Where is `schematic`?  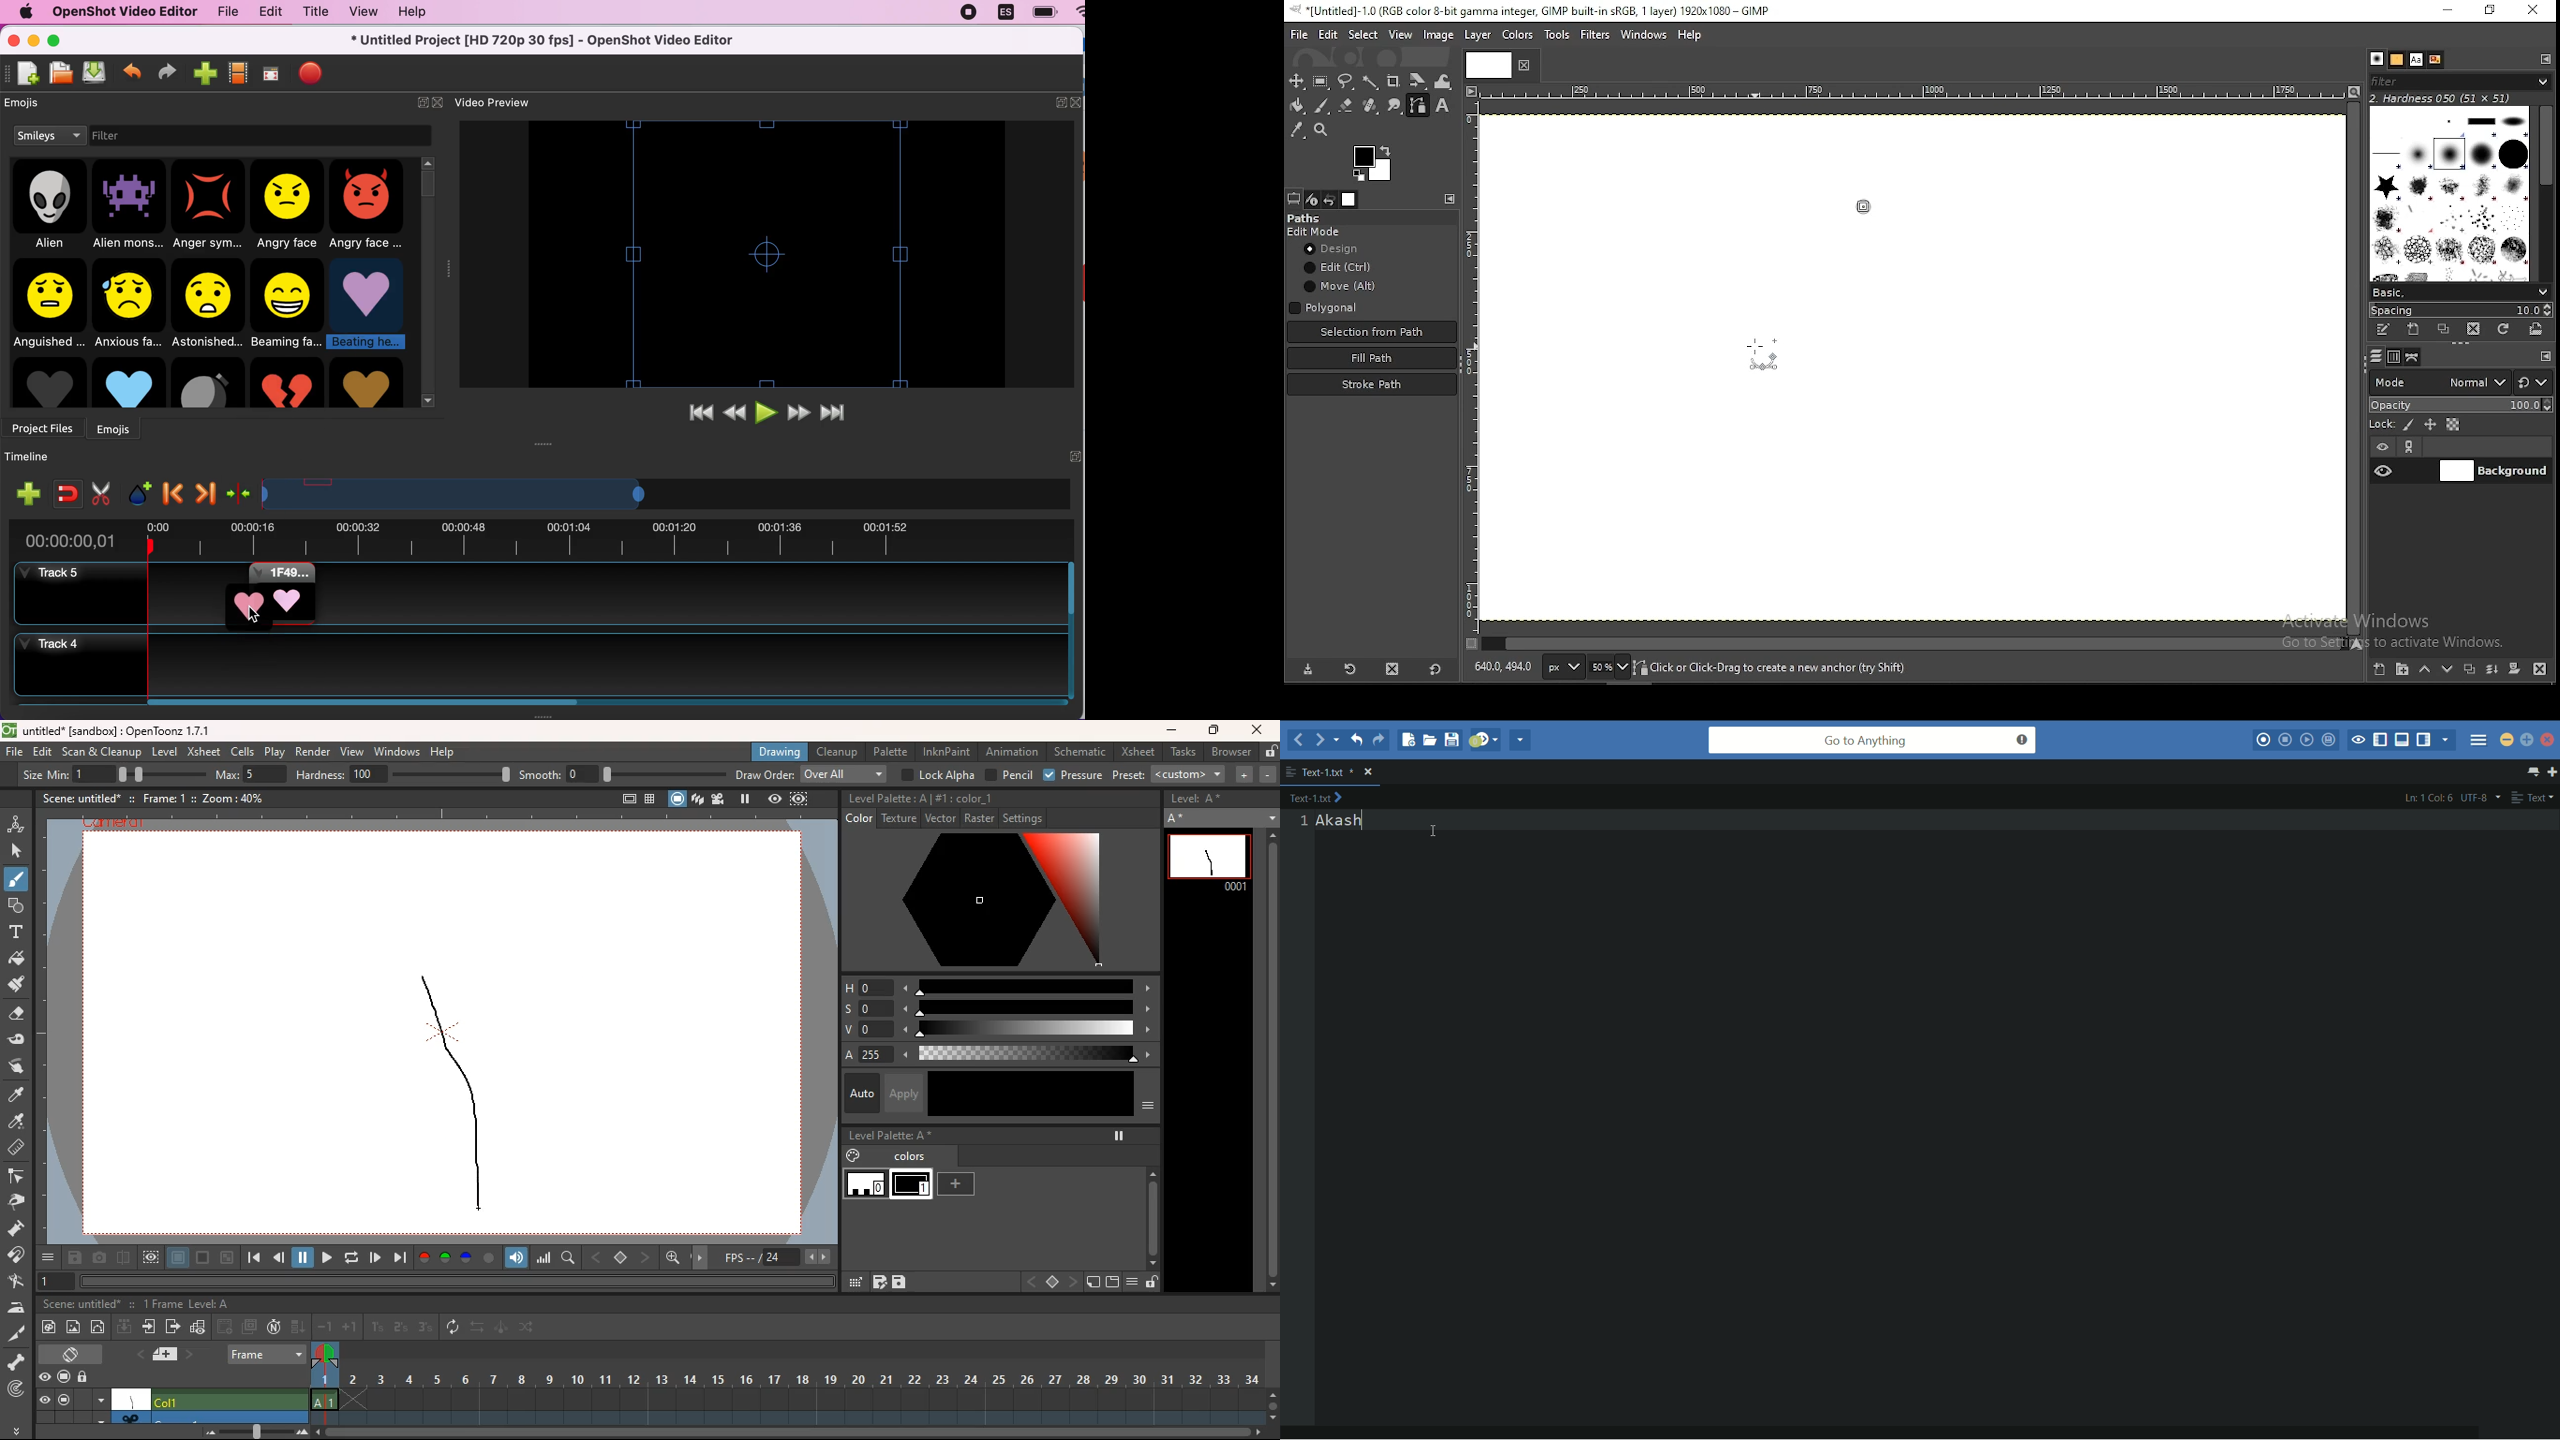 schematic is located at coordinates (1081, 752).